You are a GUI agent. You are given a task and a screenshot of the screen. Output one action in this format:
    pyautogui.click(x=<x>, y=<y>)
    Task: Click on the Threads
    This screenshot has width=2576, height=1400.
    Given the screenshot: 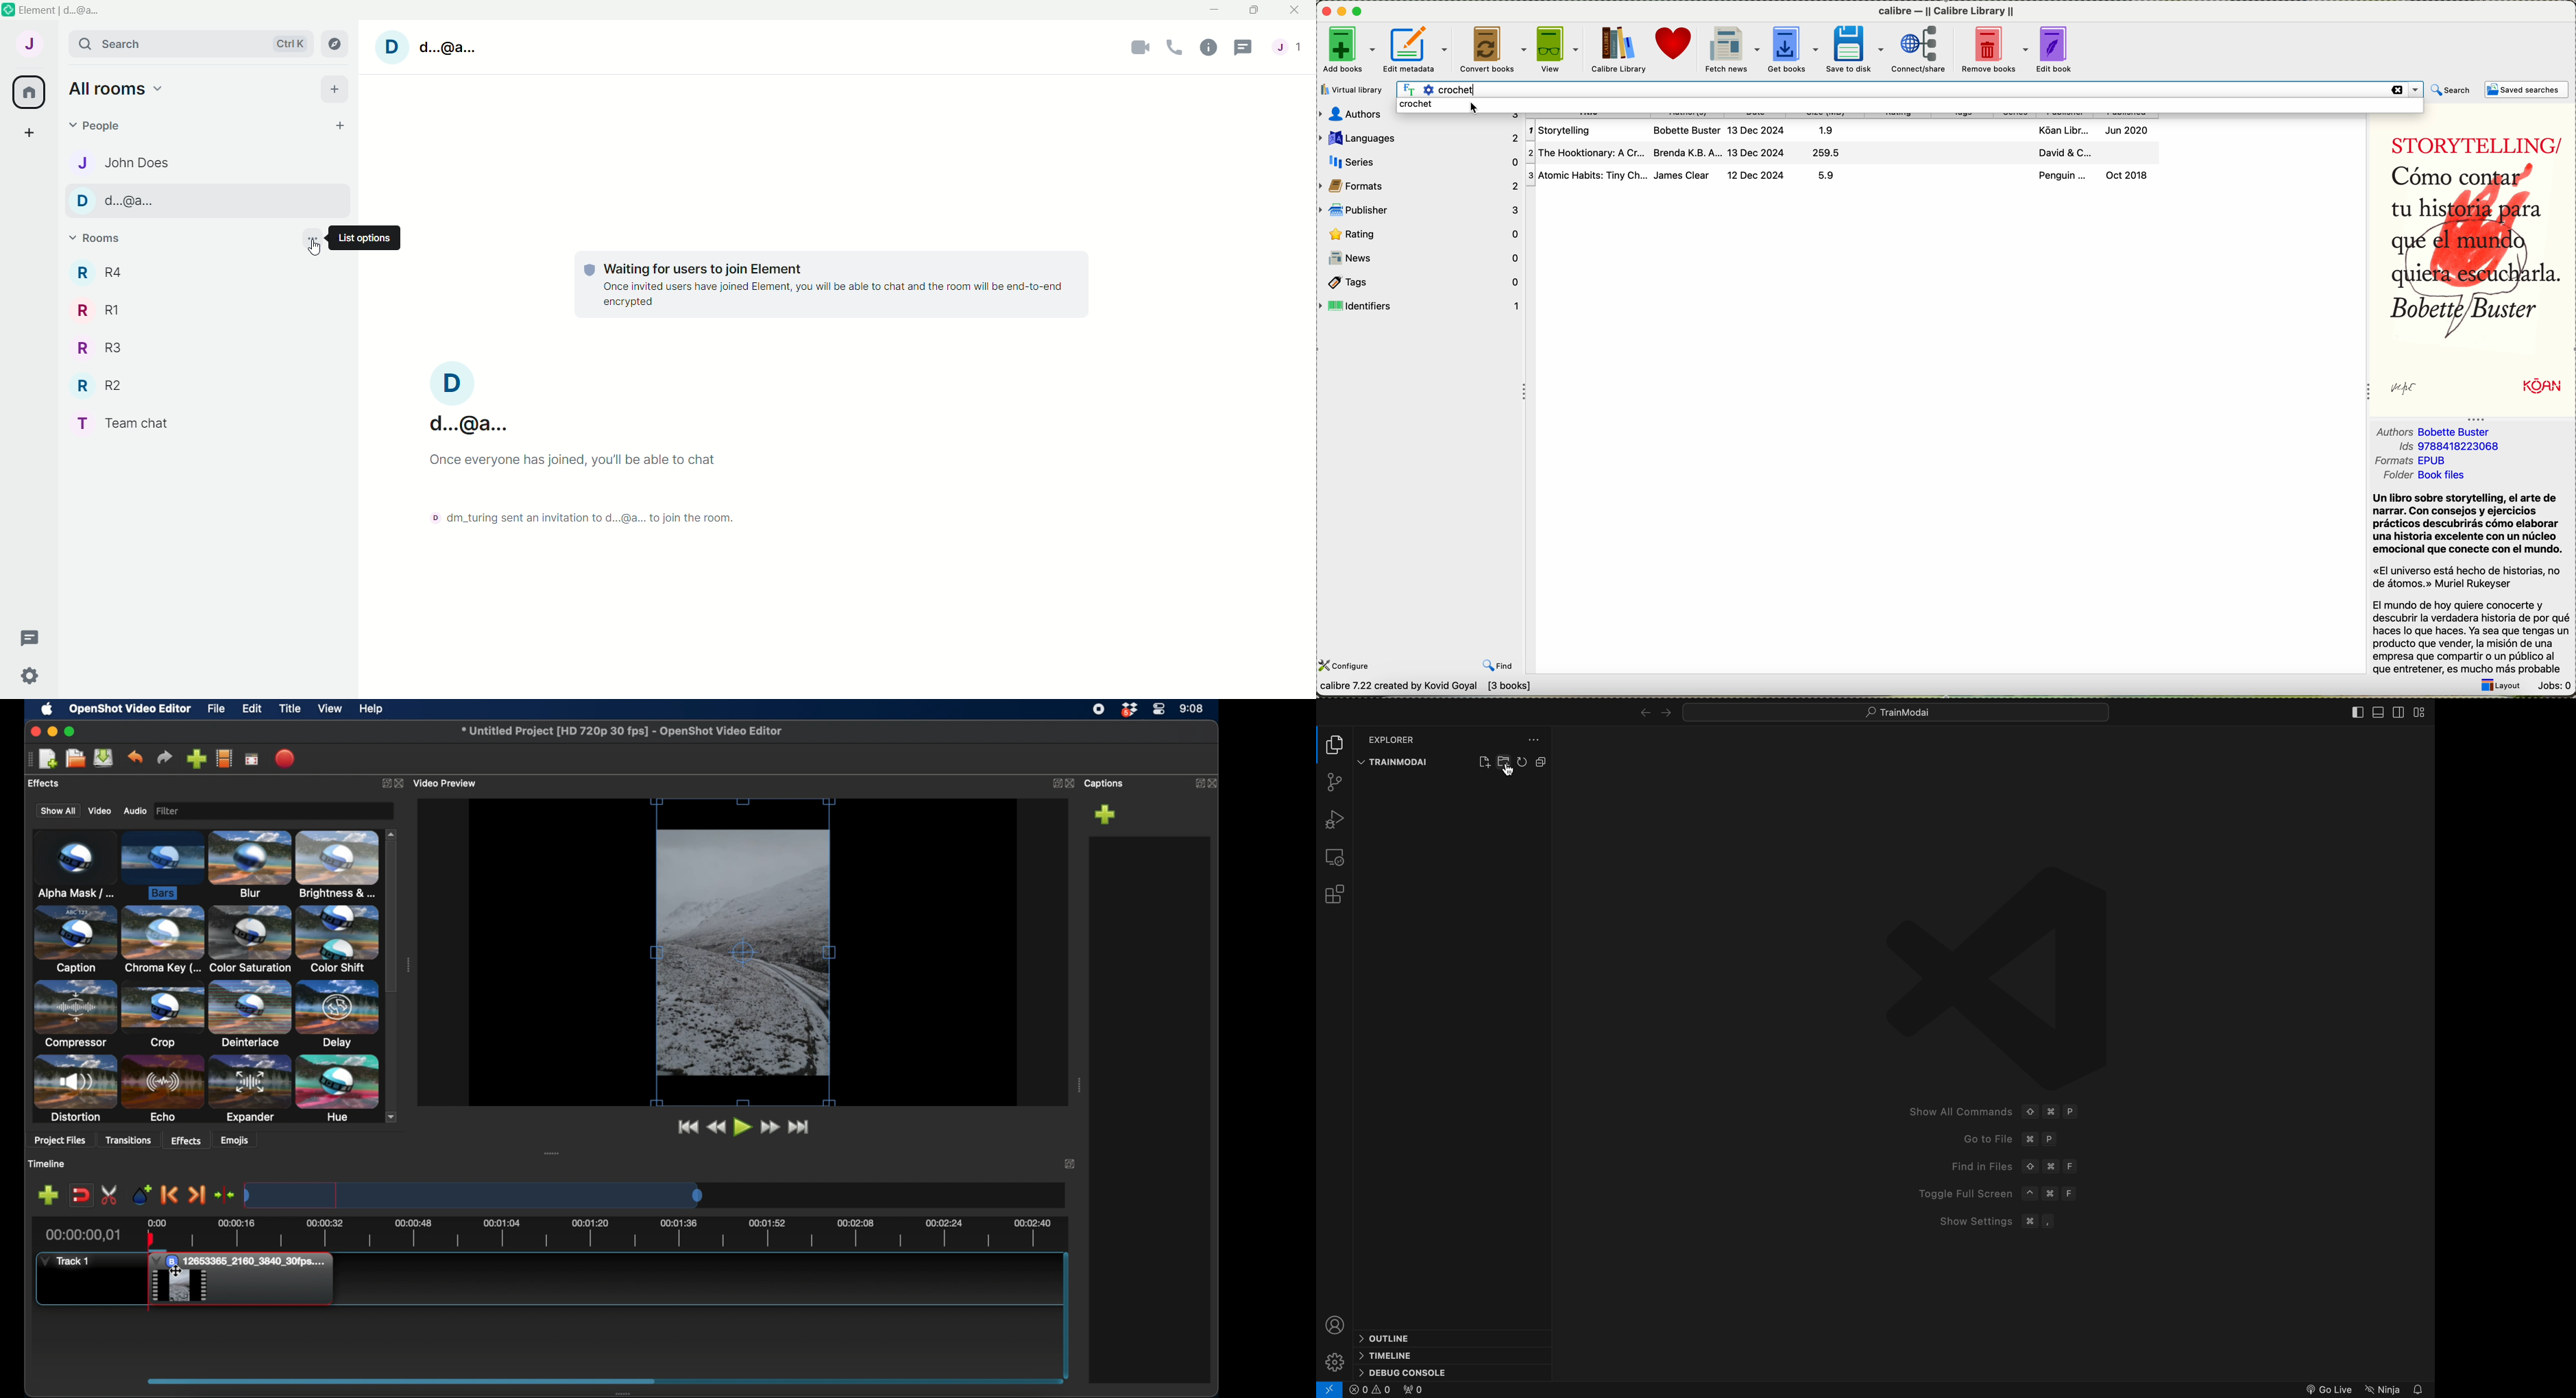 What is the action you would take?
    pyautogui.click(x=1243, y=47)
    